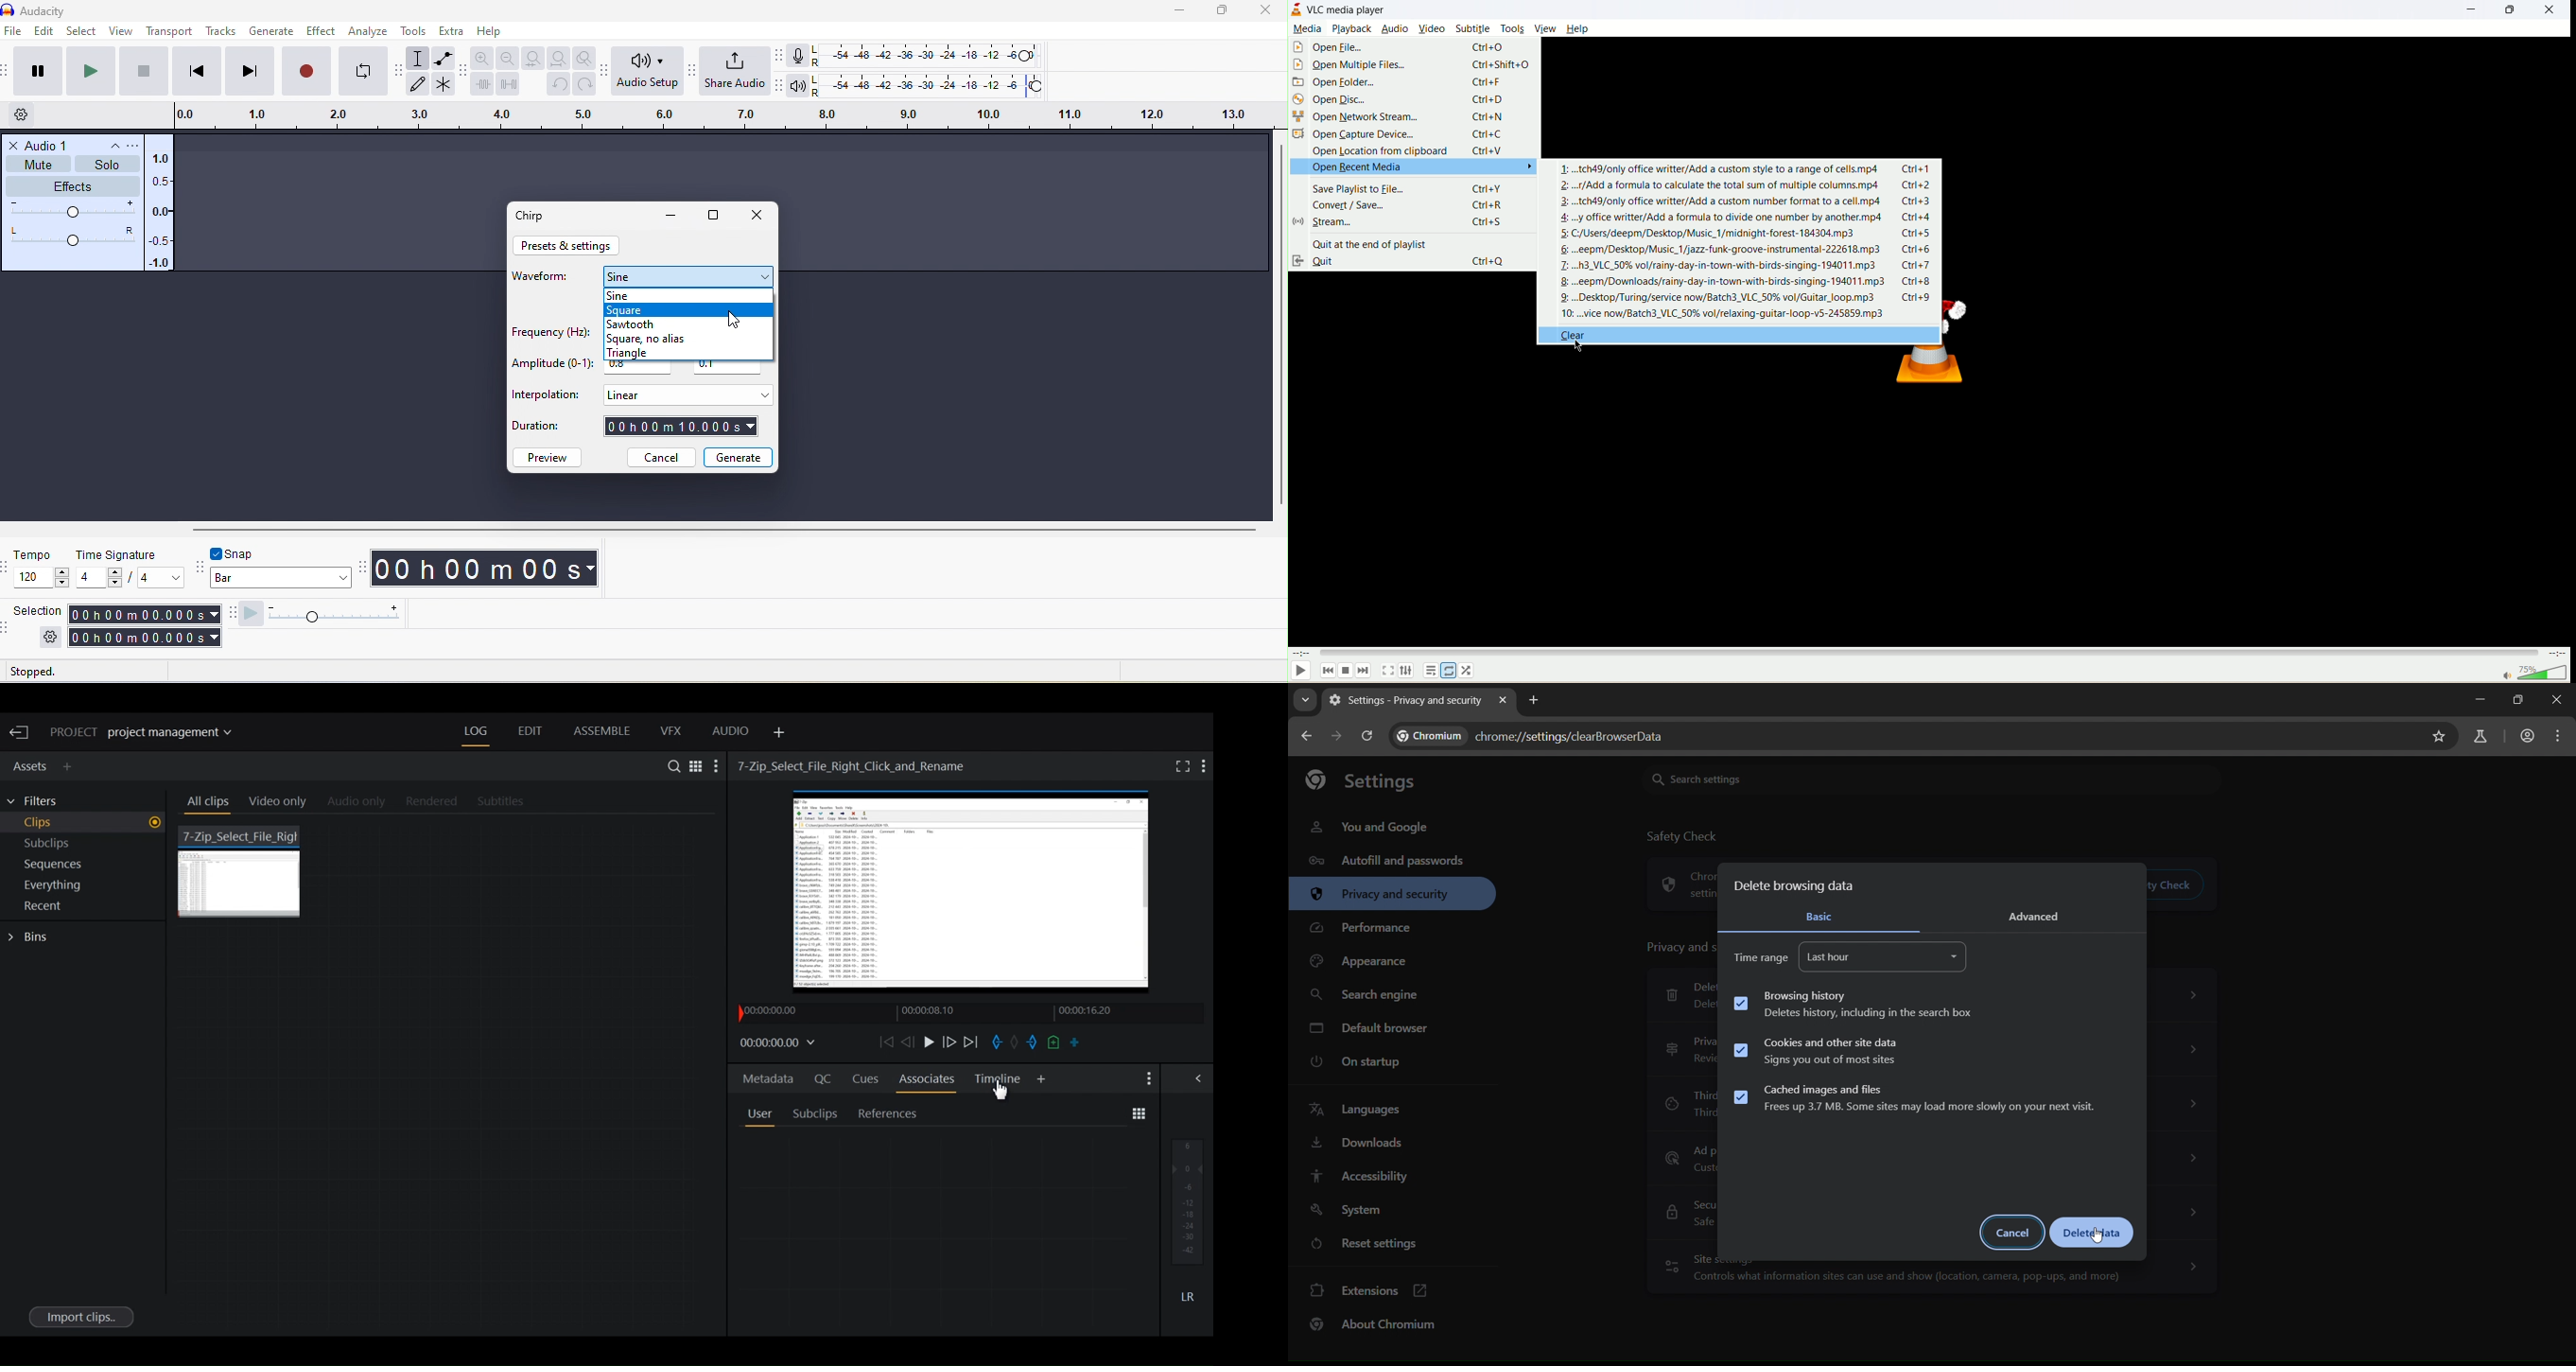  Describe the element at coordinates (50, 637) in the screenshot. I see `settings` at that location.